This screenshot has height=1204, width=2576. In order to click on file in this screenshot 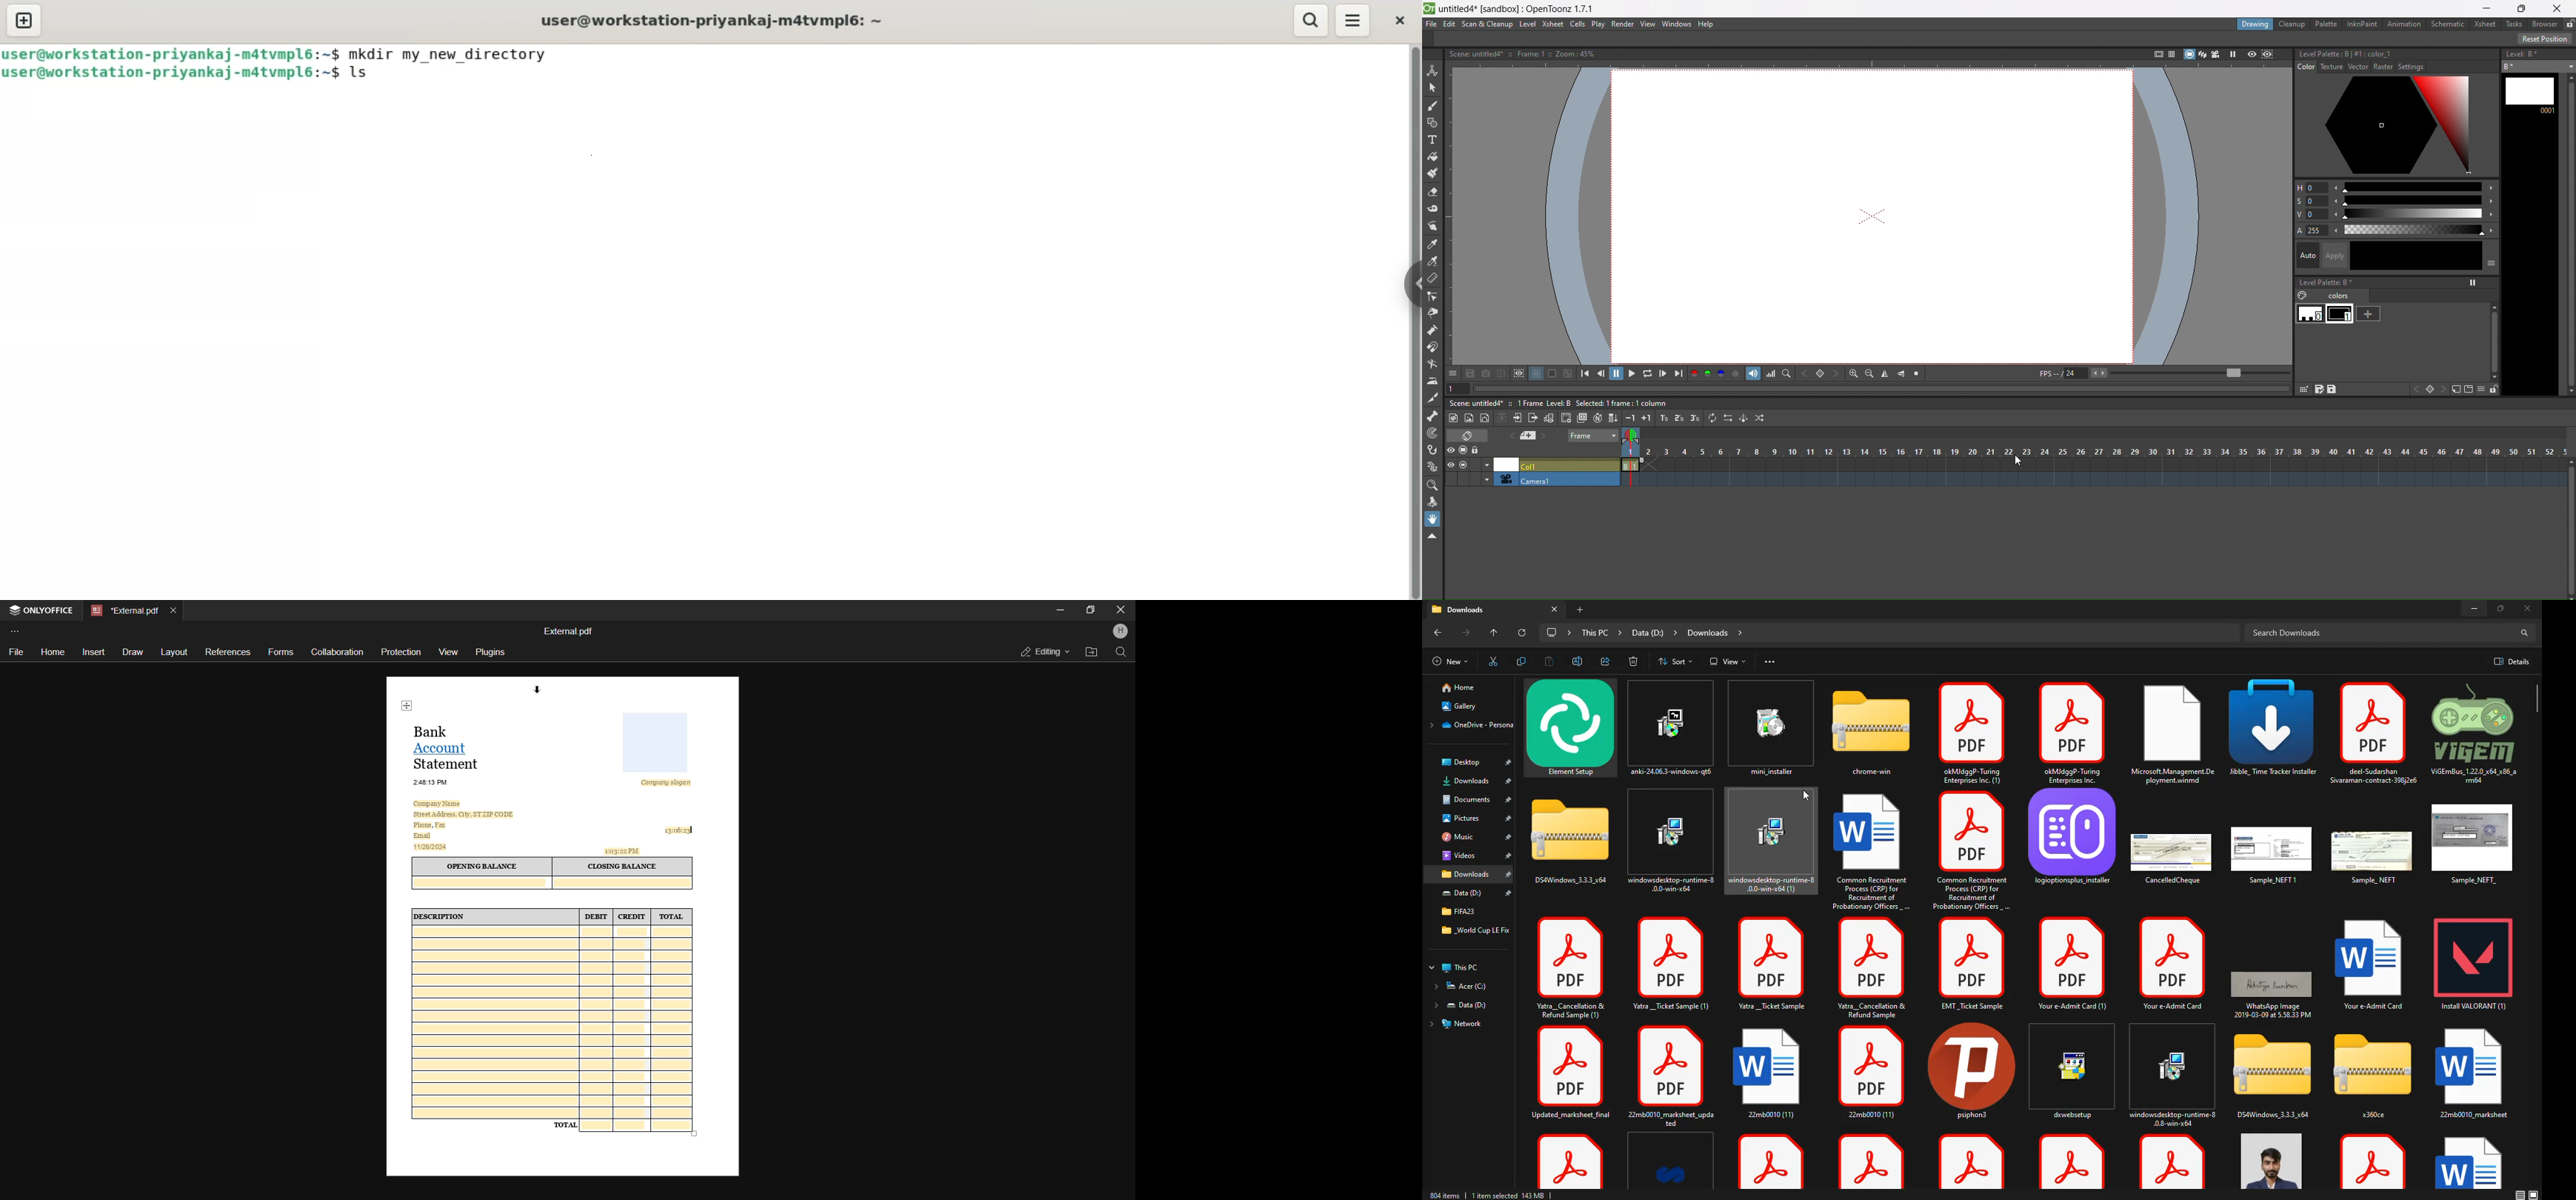, I will do `click(1774, 727)`.